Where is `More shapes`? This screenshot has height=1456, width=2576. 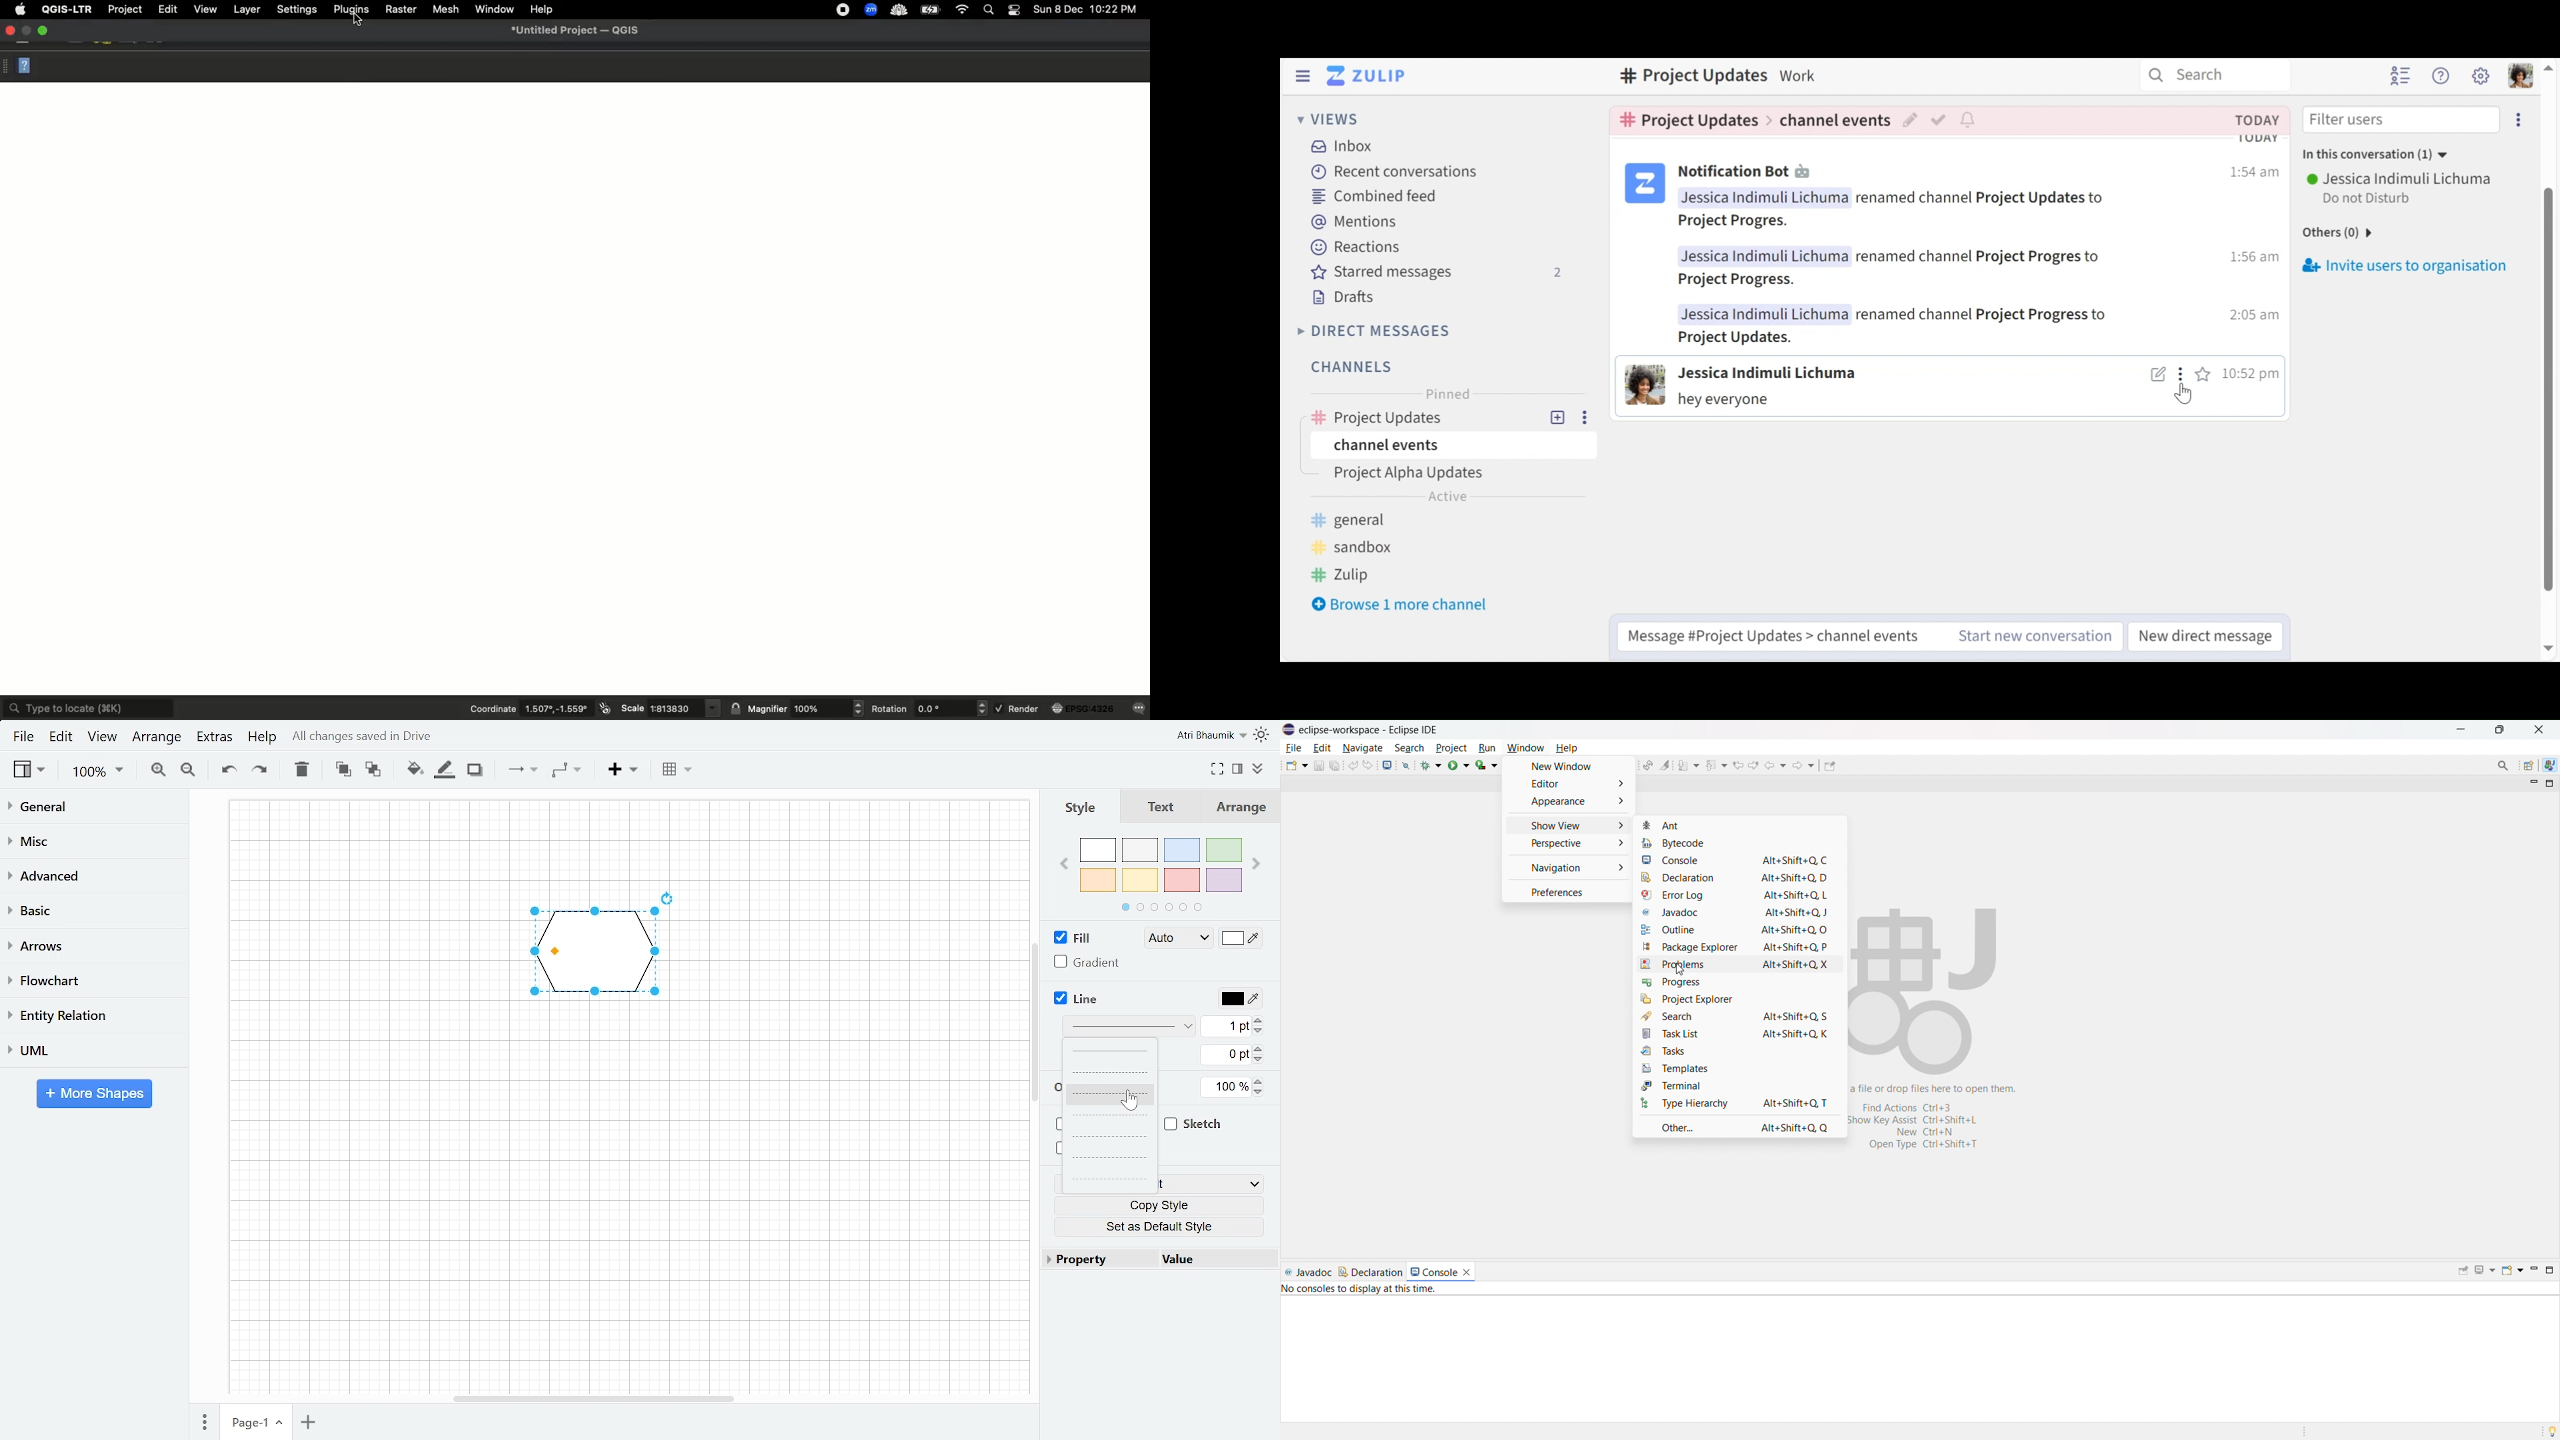 More shapes is located at coordinates (94, 1094).